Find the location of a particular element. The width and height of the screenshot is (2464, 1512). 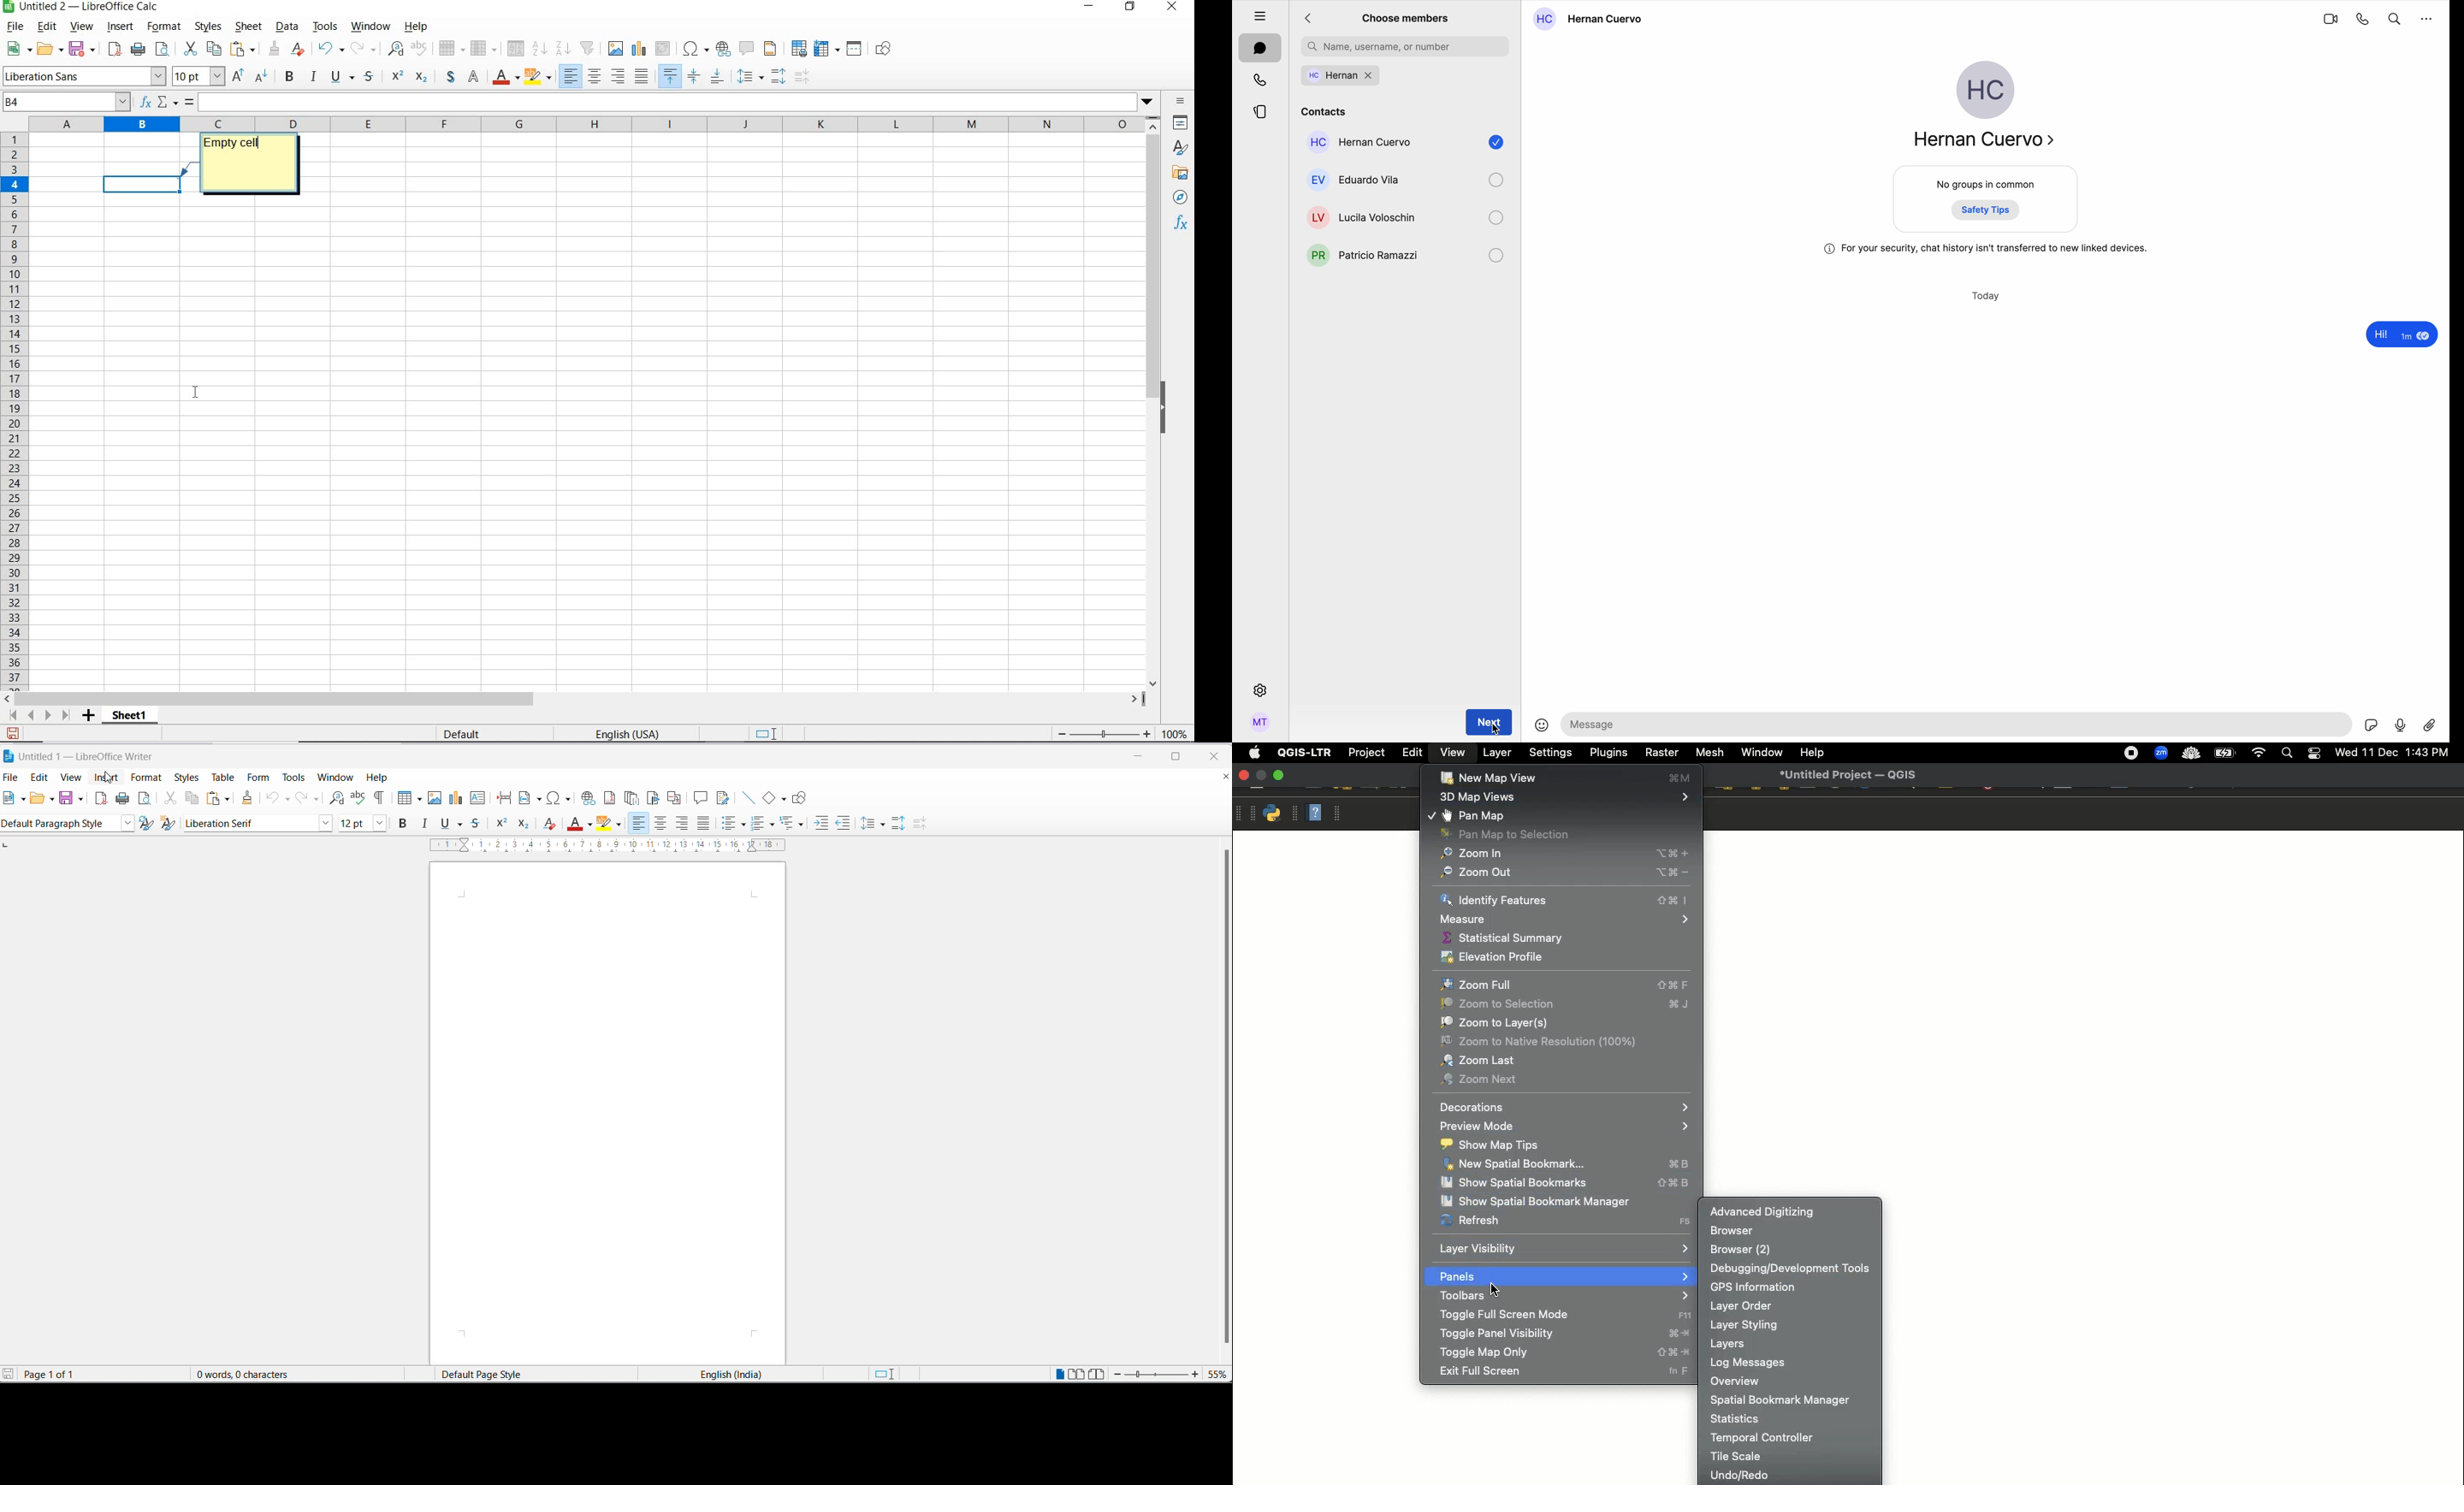

align middle is located at coordinates (642, 77).